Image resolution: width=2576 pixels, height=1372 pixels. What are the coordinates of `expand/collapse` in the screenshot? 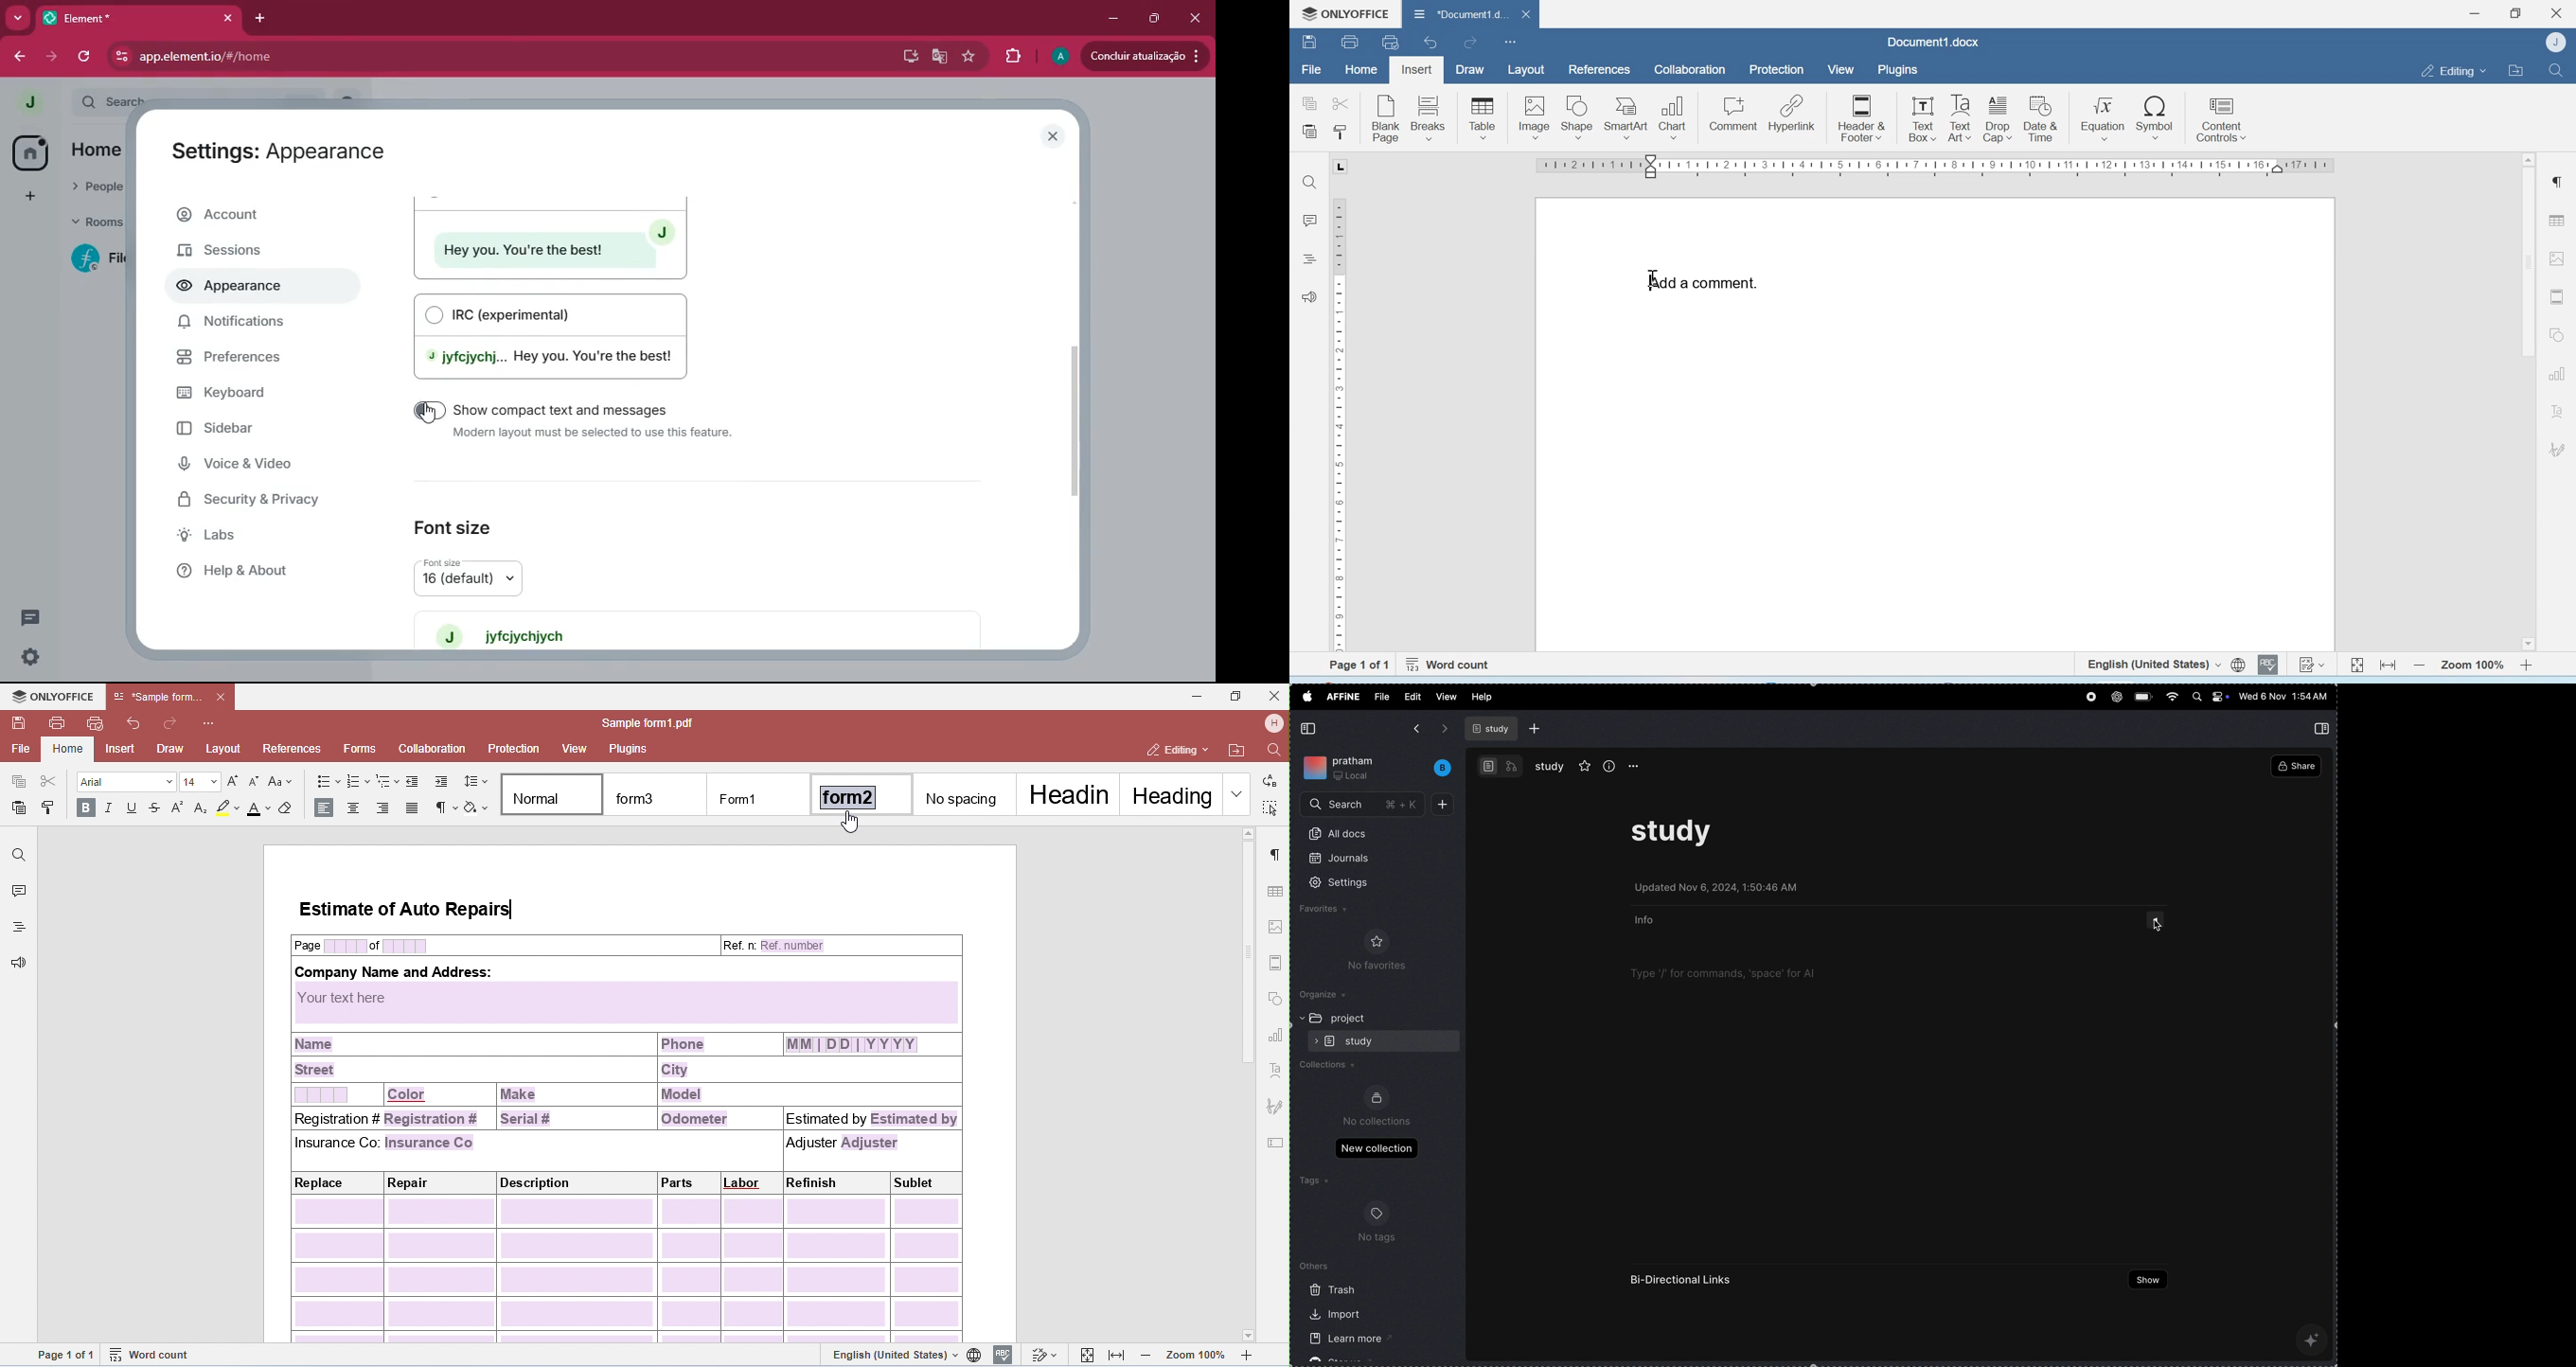 It's located at (1313, 1041).